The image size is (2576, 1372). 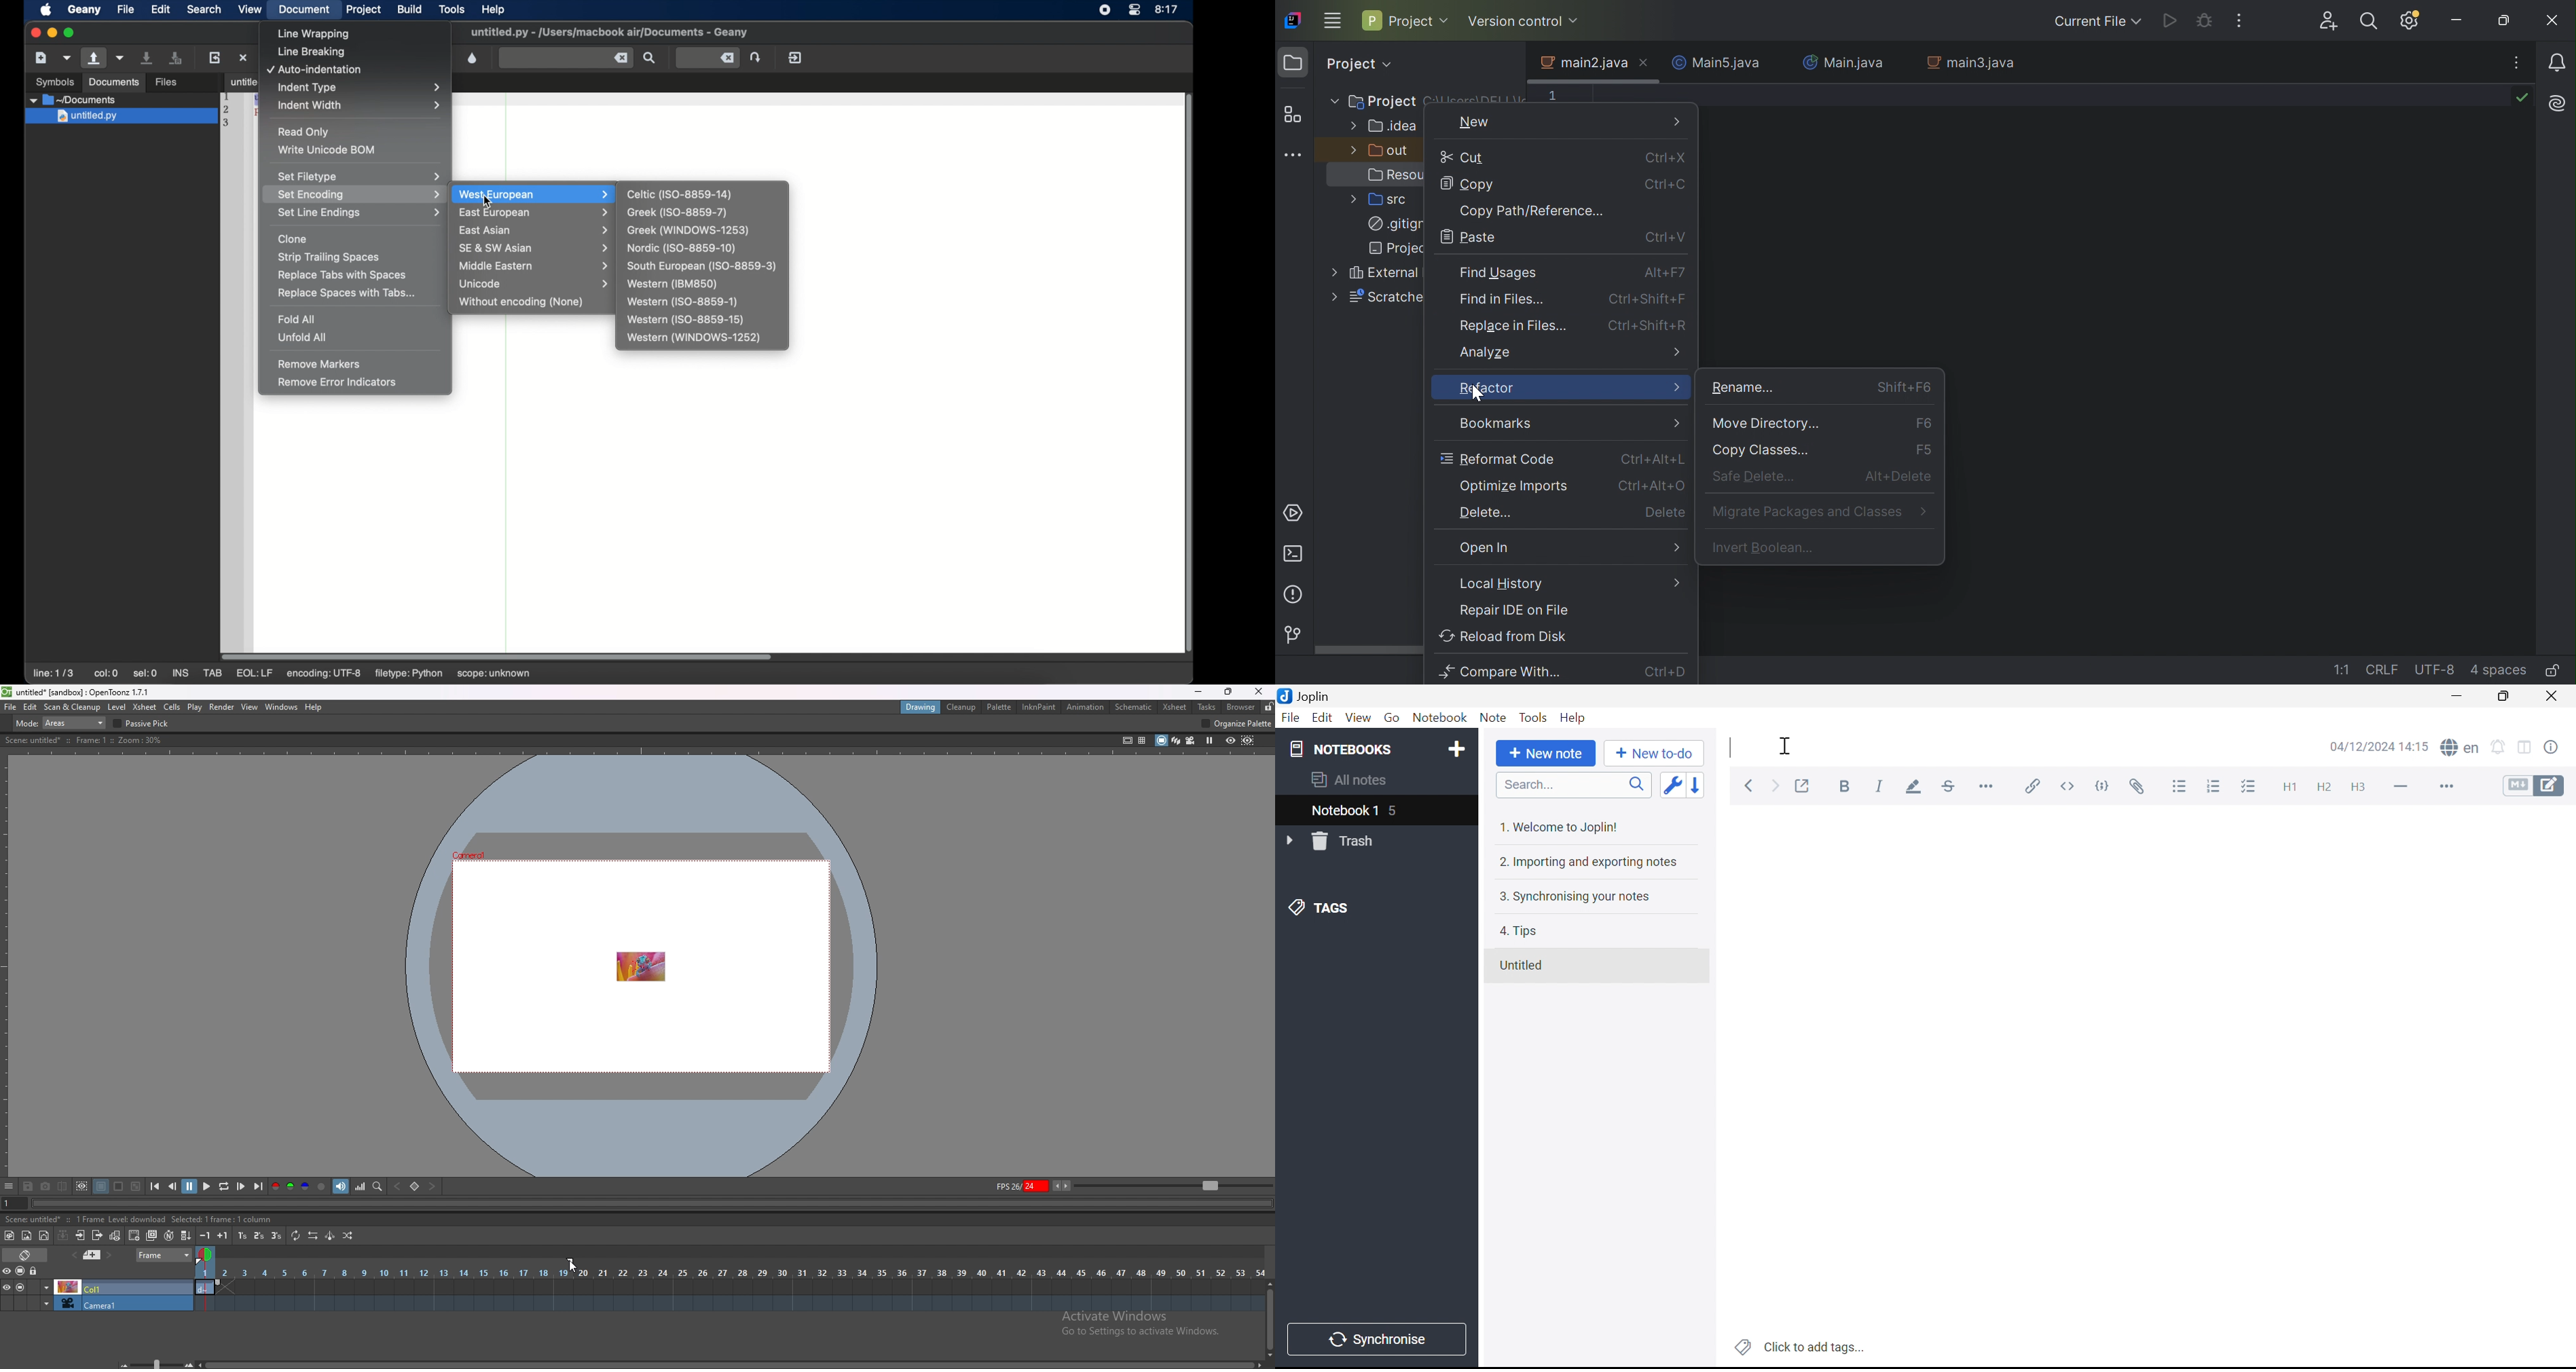 I want to click on New to-do, so click(x=1653, y=754).